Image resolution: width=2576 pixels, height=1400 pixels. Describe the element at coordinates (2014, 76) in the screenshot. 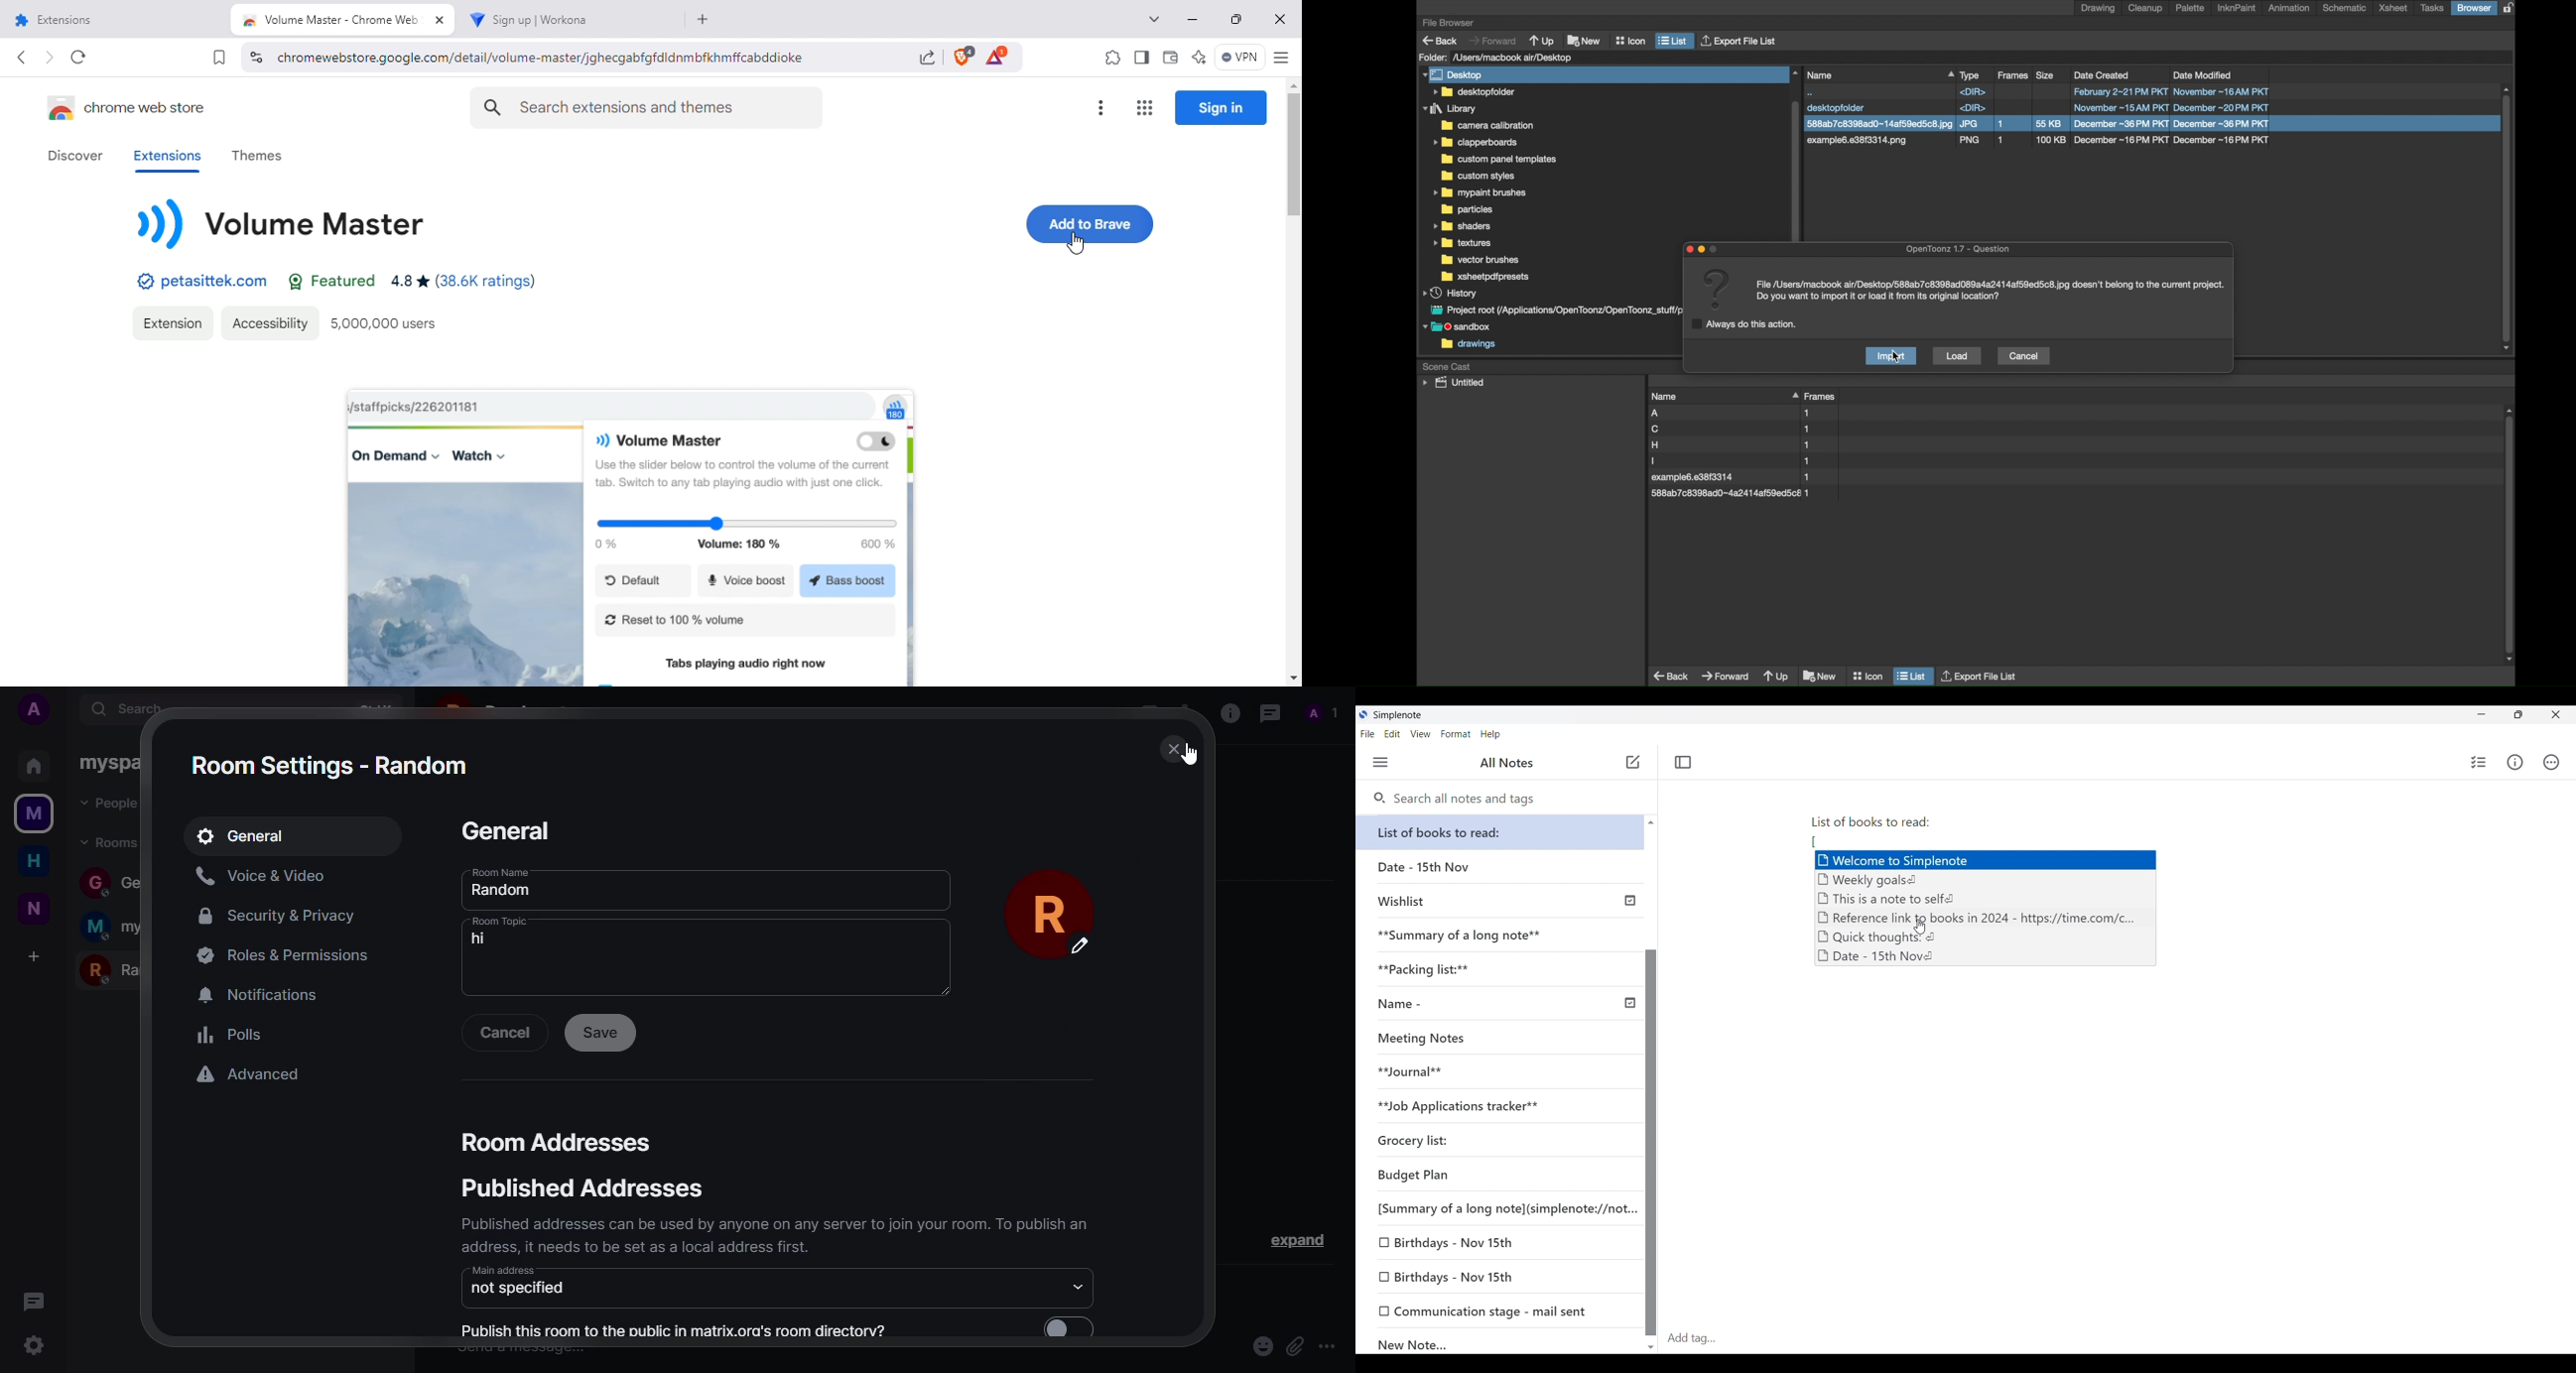

I see `frames` at that location.